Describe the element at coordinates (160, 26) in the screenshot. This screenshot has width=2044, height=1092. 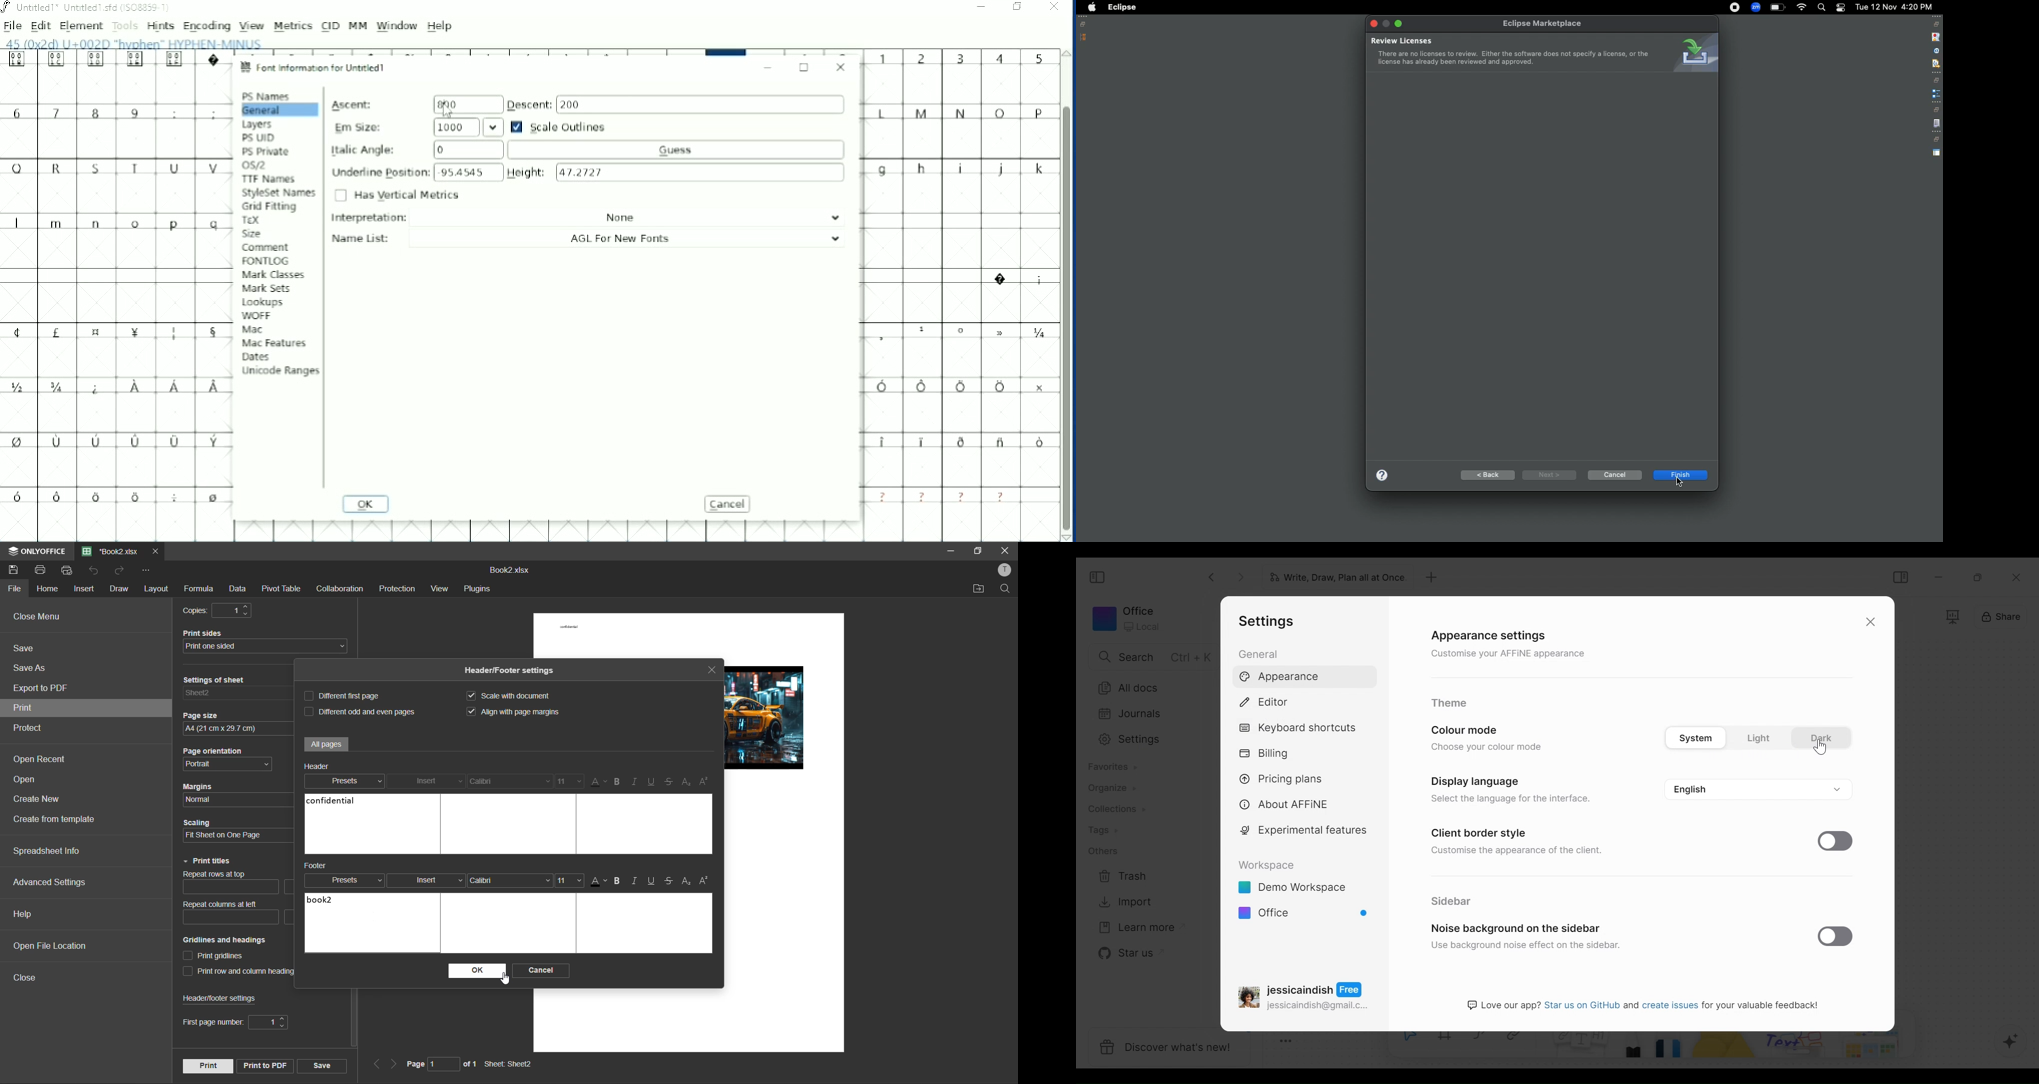
I see `Hints` at that location.